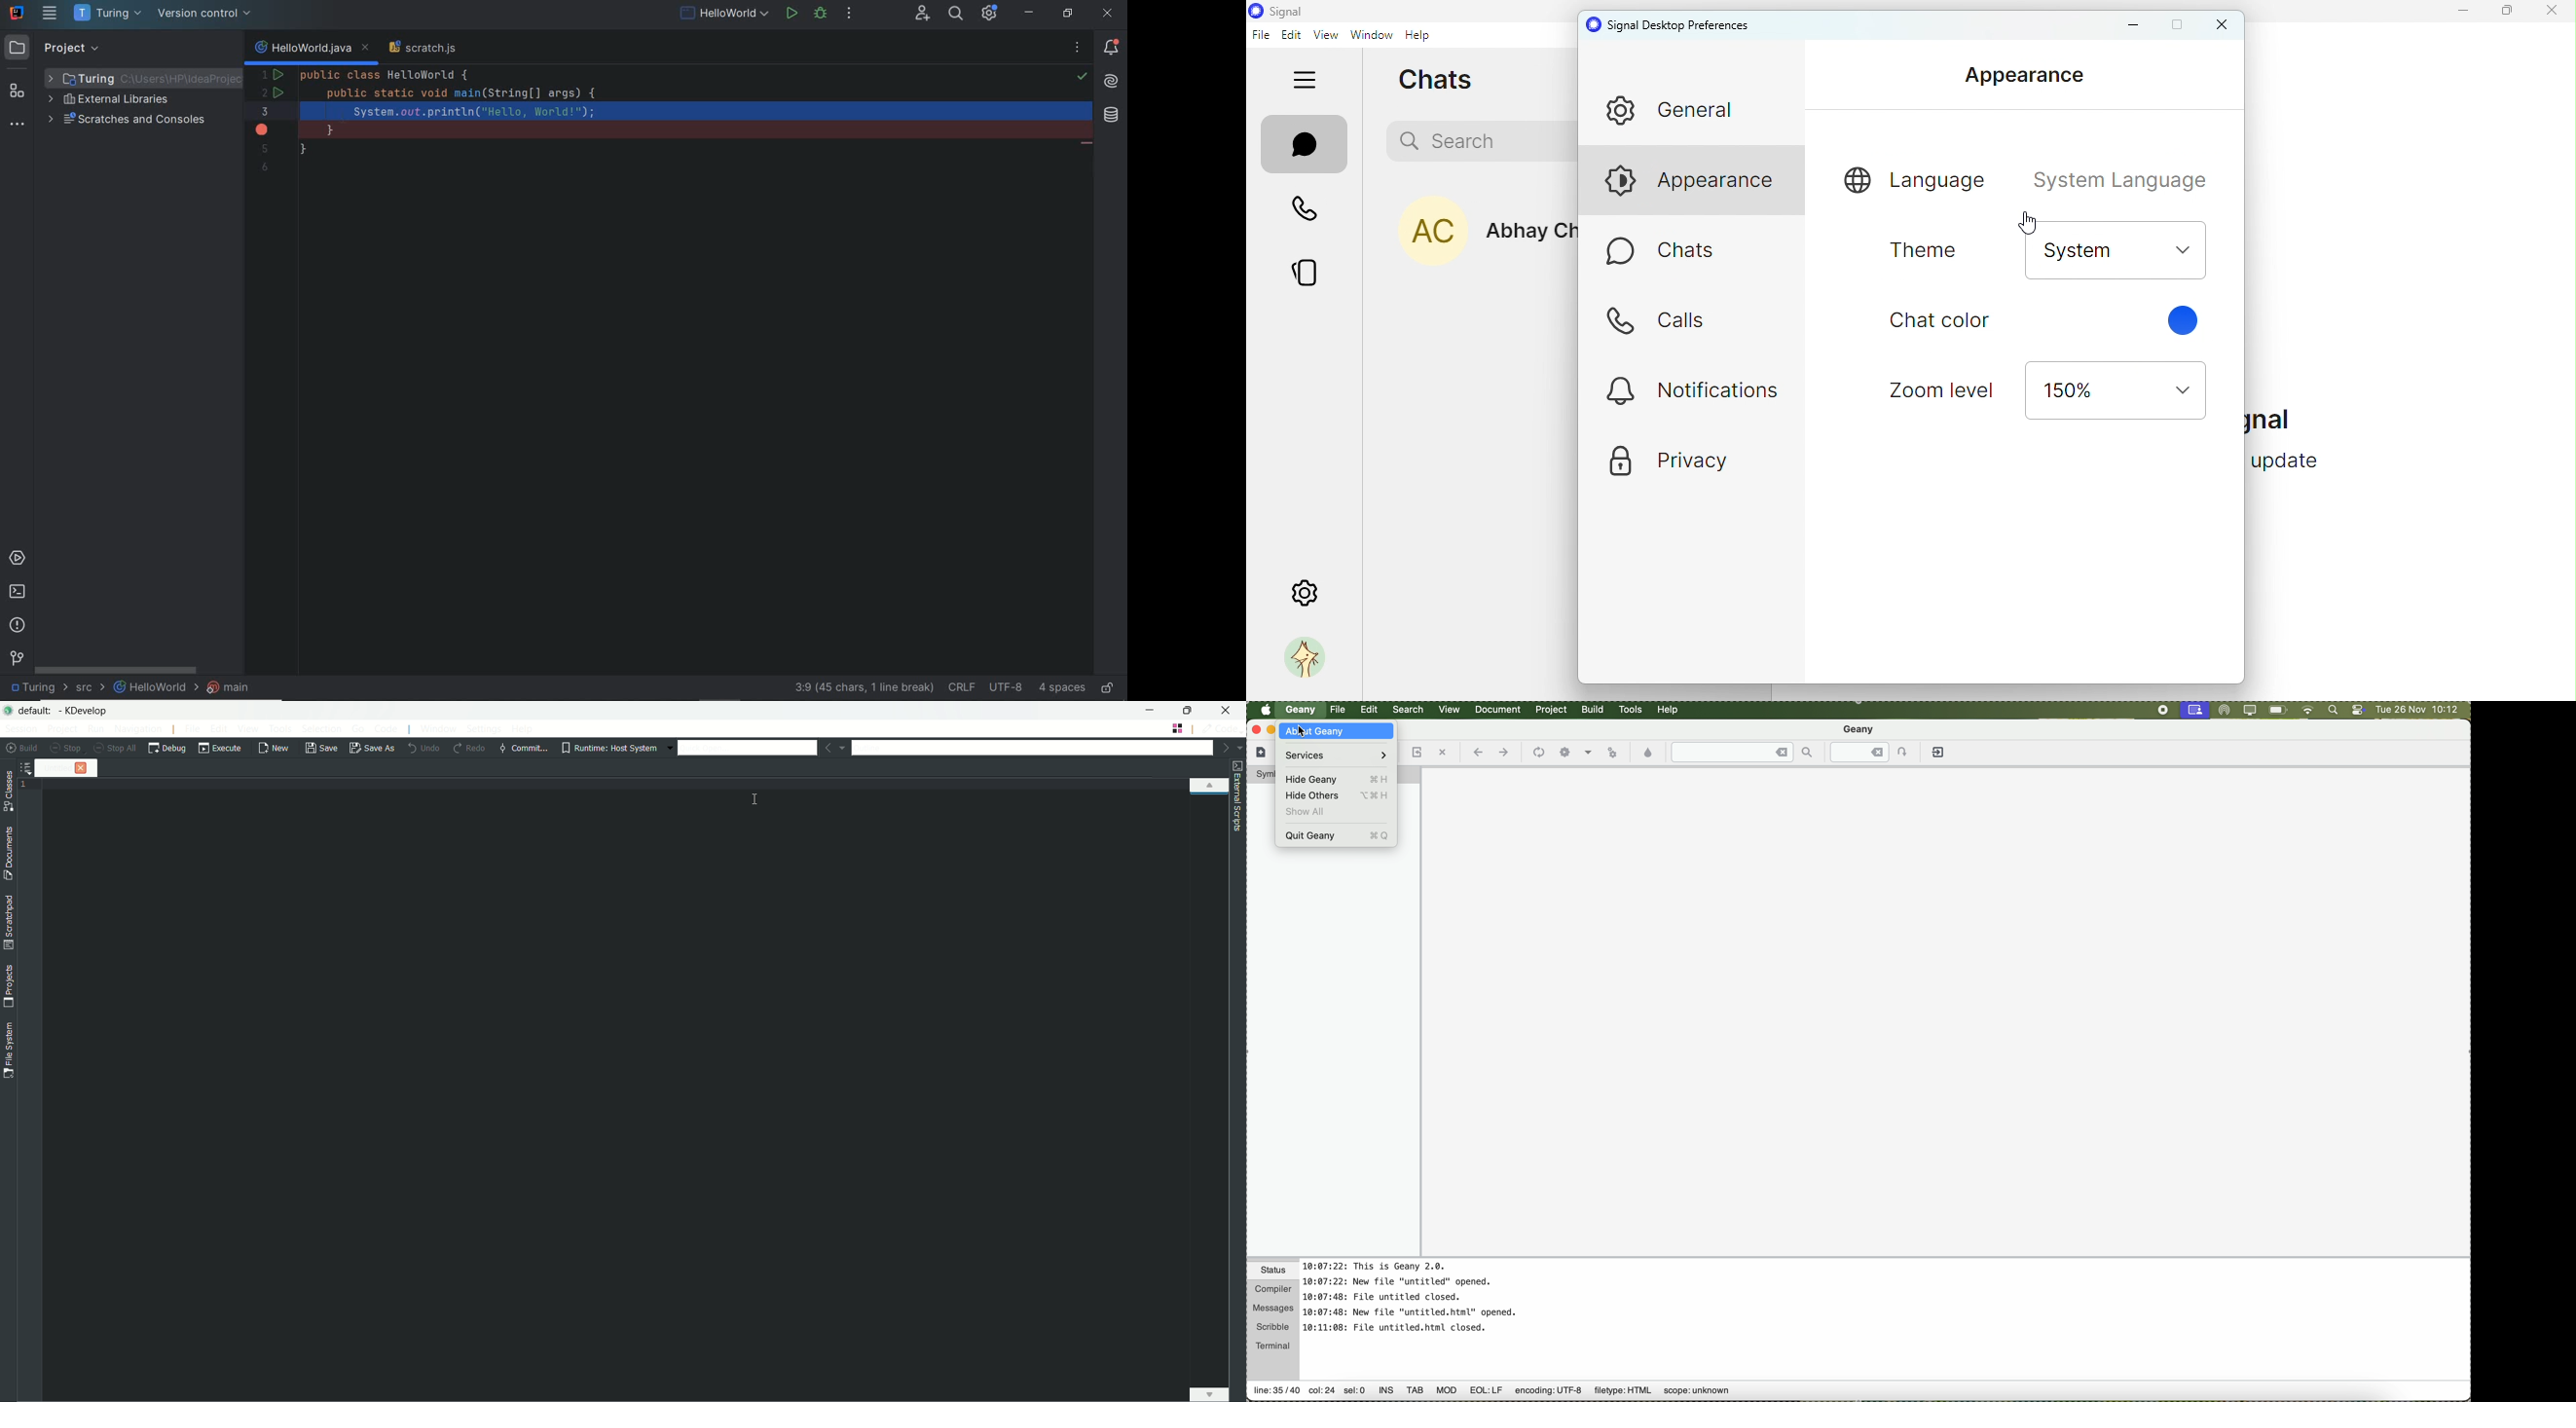  I want to click on help, so click(522, 728).